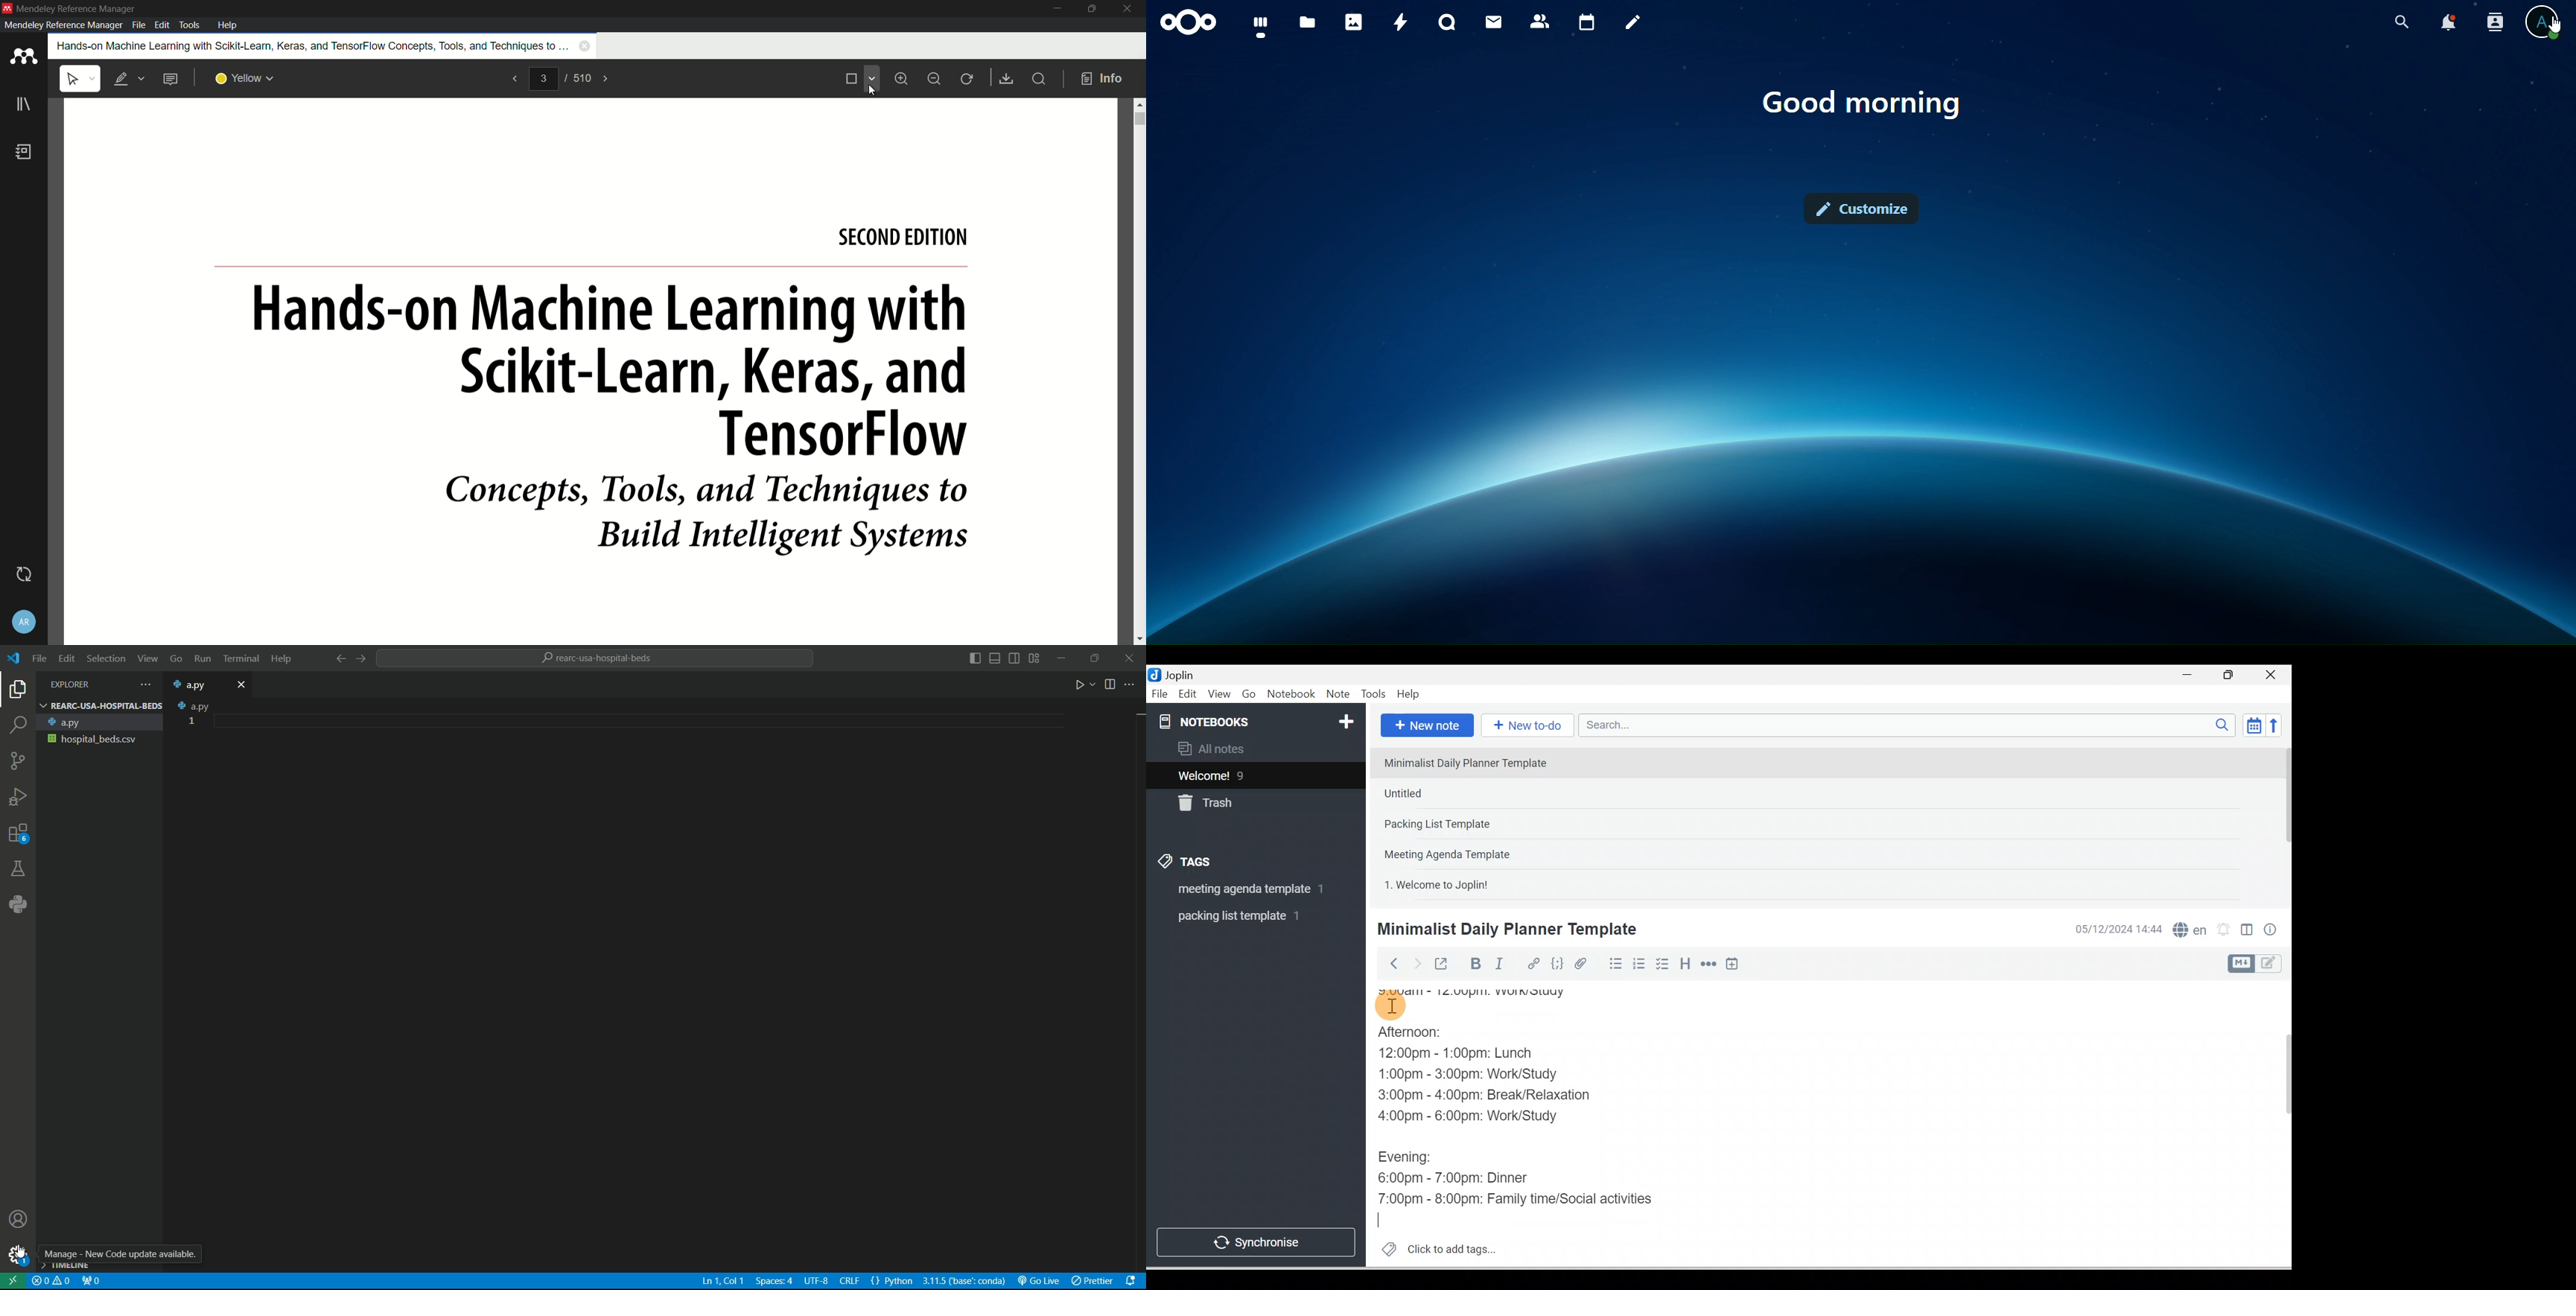  I want to click on find, so click(1038, 78).